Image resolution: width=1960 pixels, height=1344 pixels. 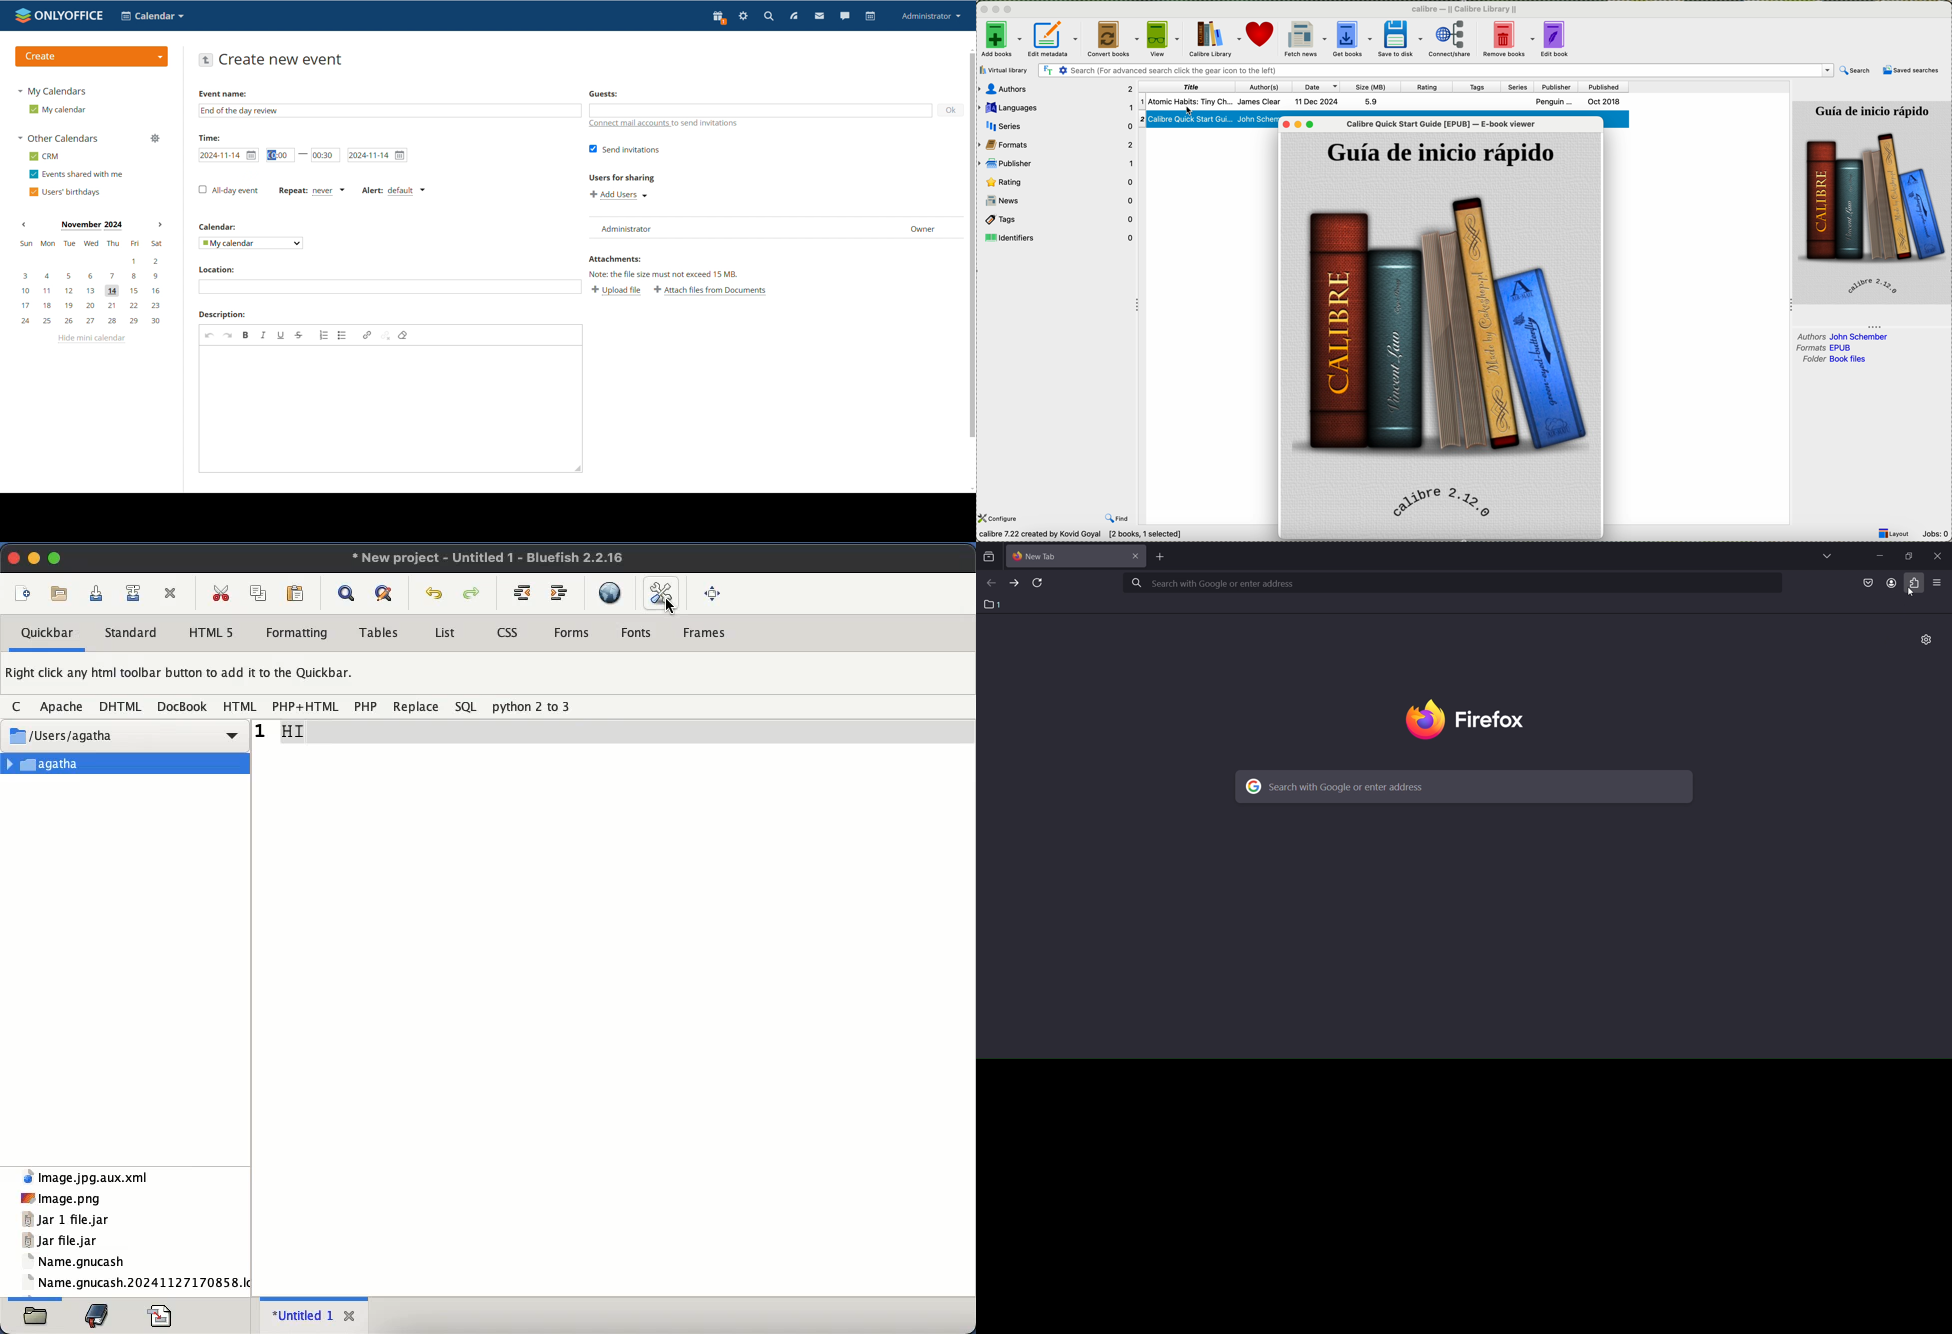 What do you see at coordinates (999, 39) in the screenshot?
I see `add books` at bounding box center [999, 39].